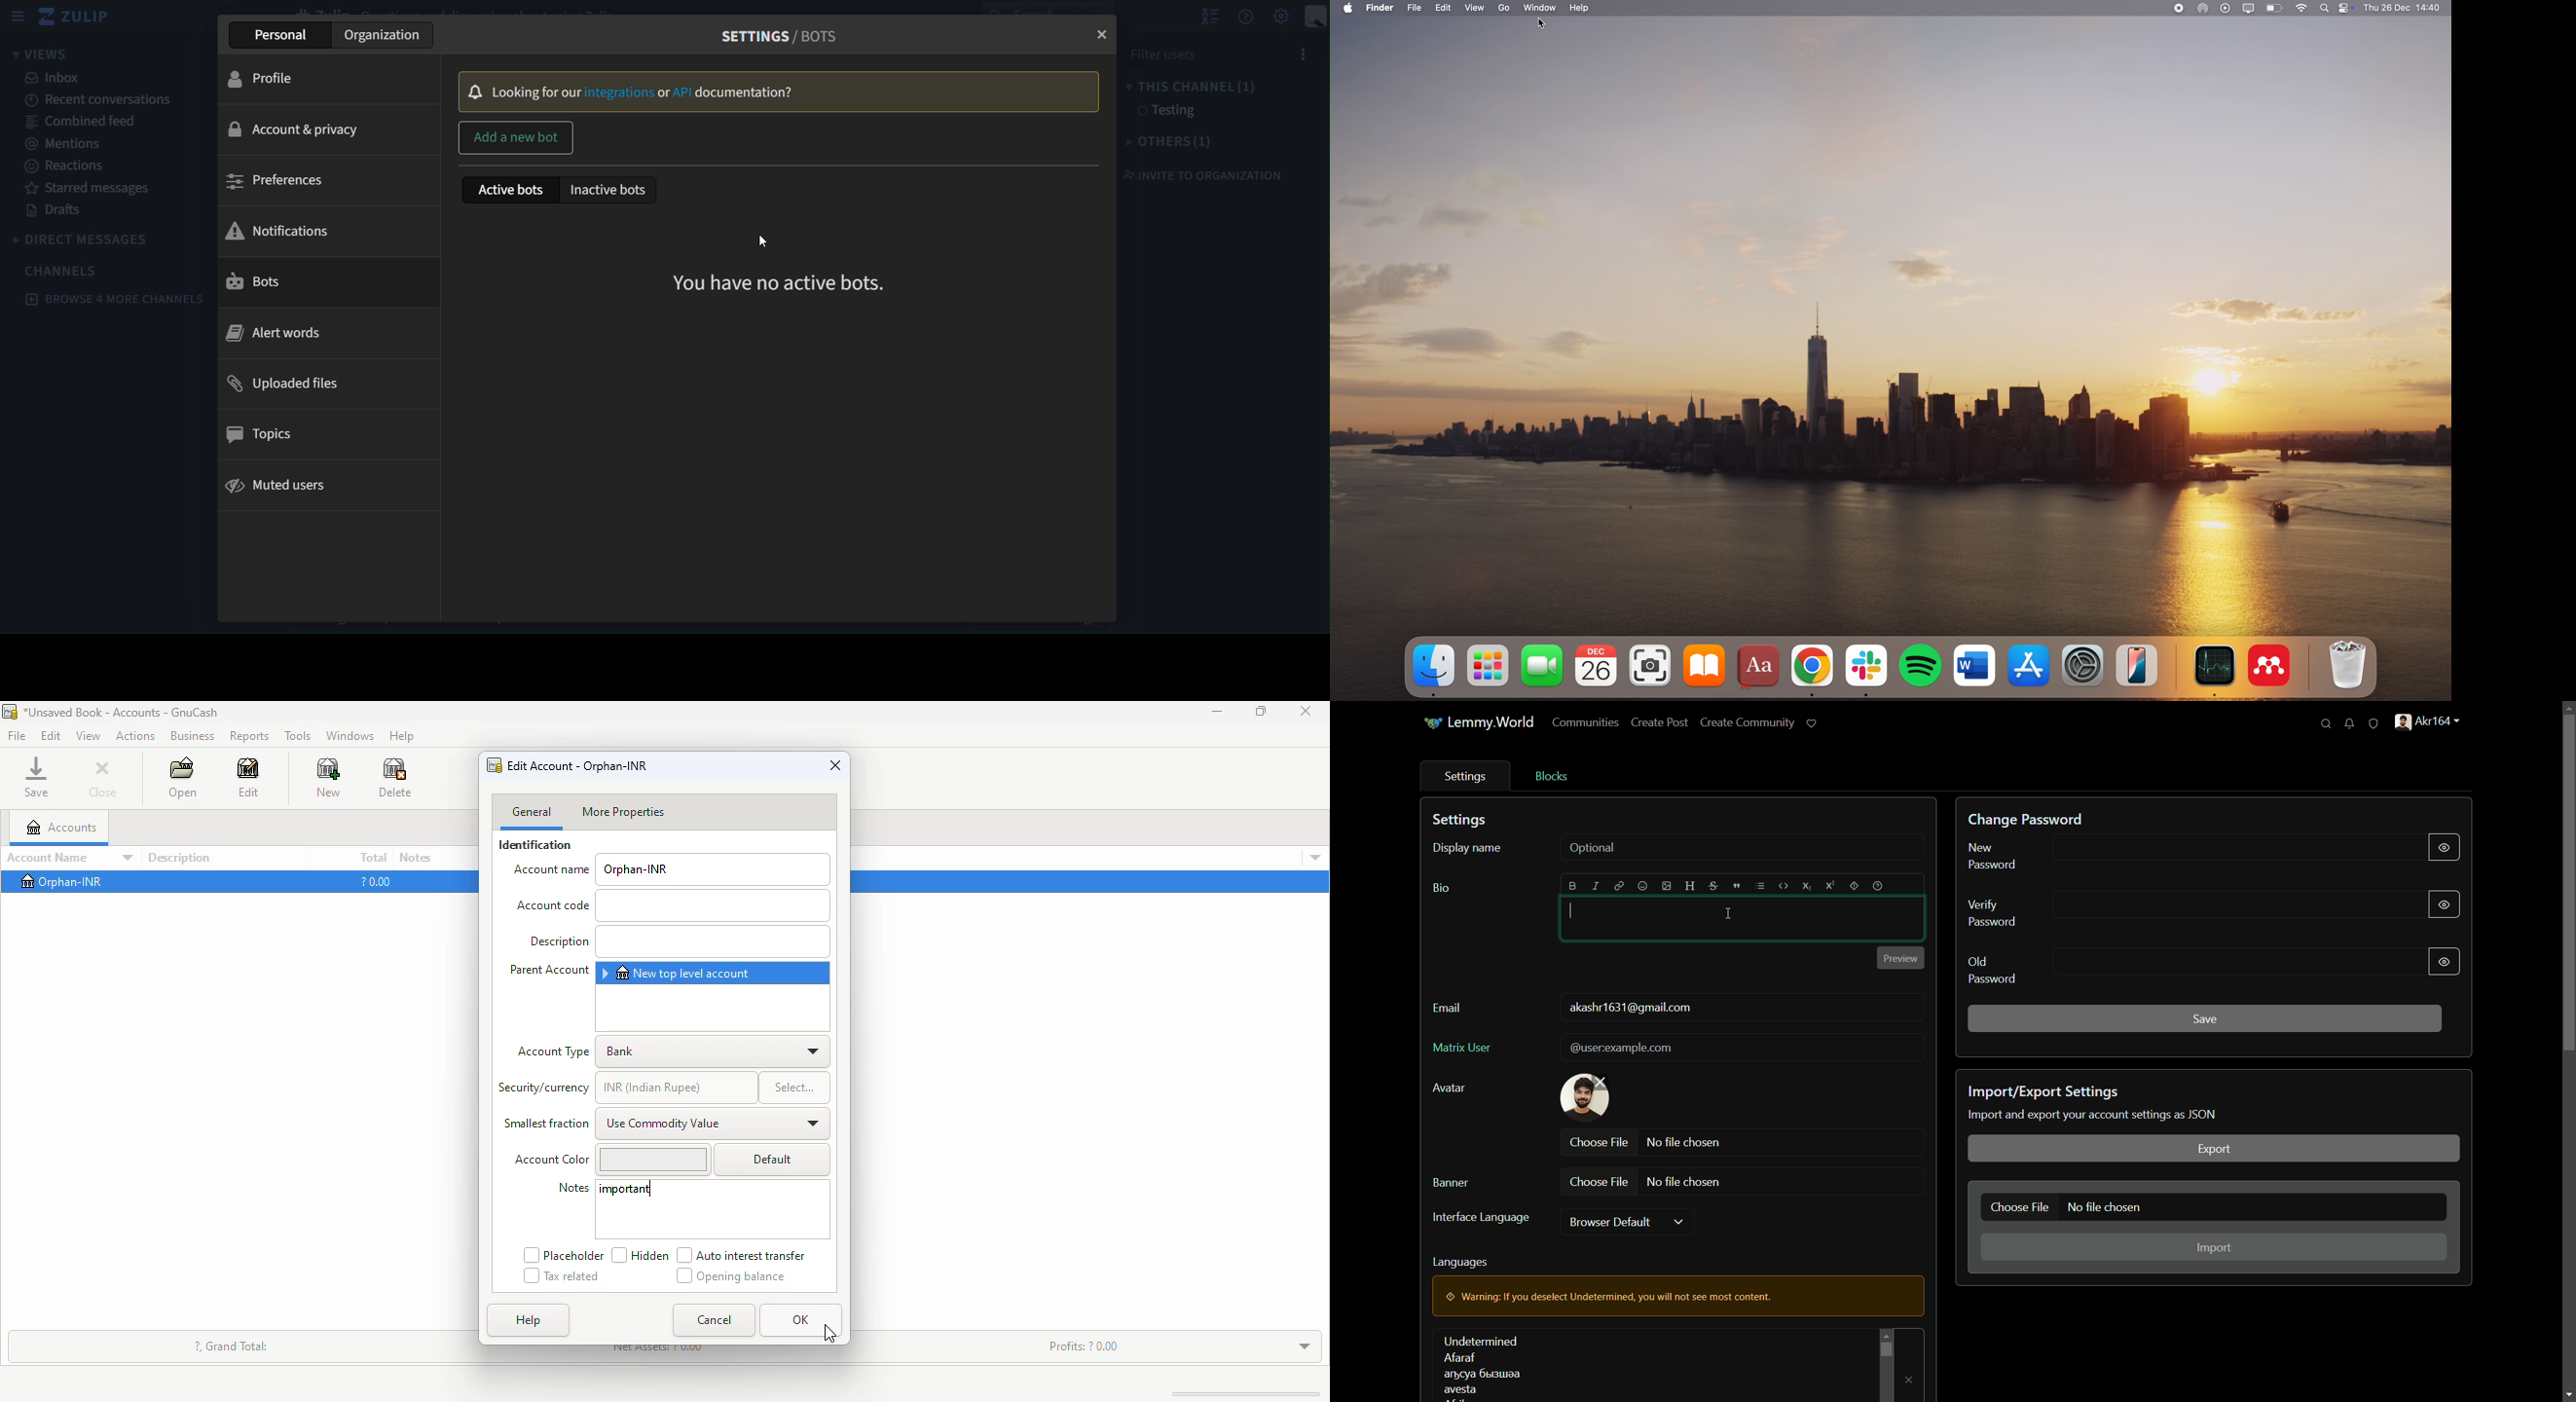 This screenshot has height=1428, width=2576. I want to click on bio, so click(1441, 889).